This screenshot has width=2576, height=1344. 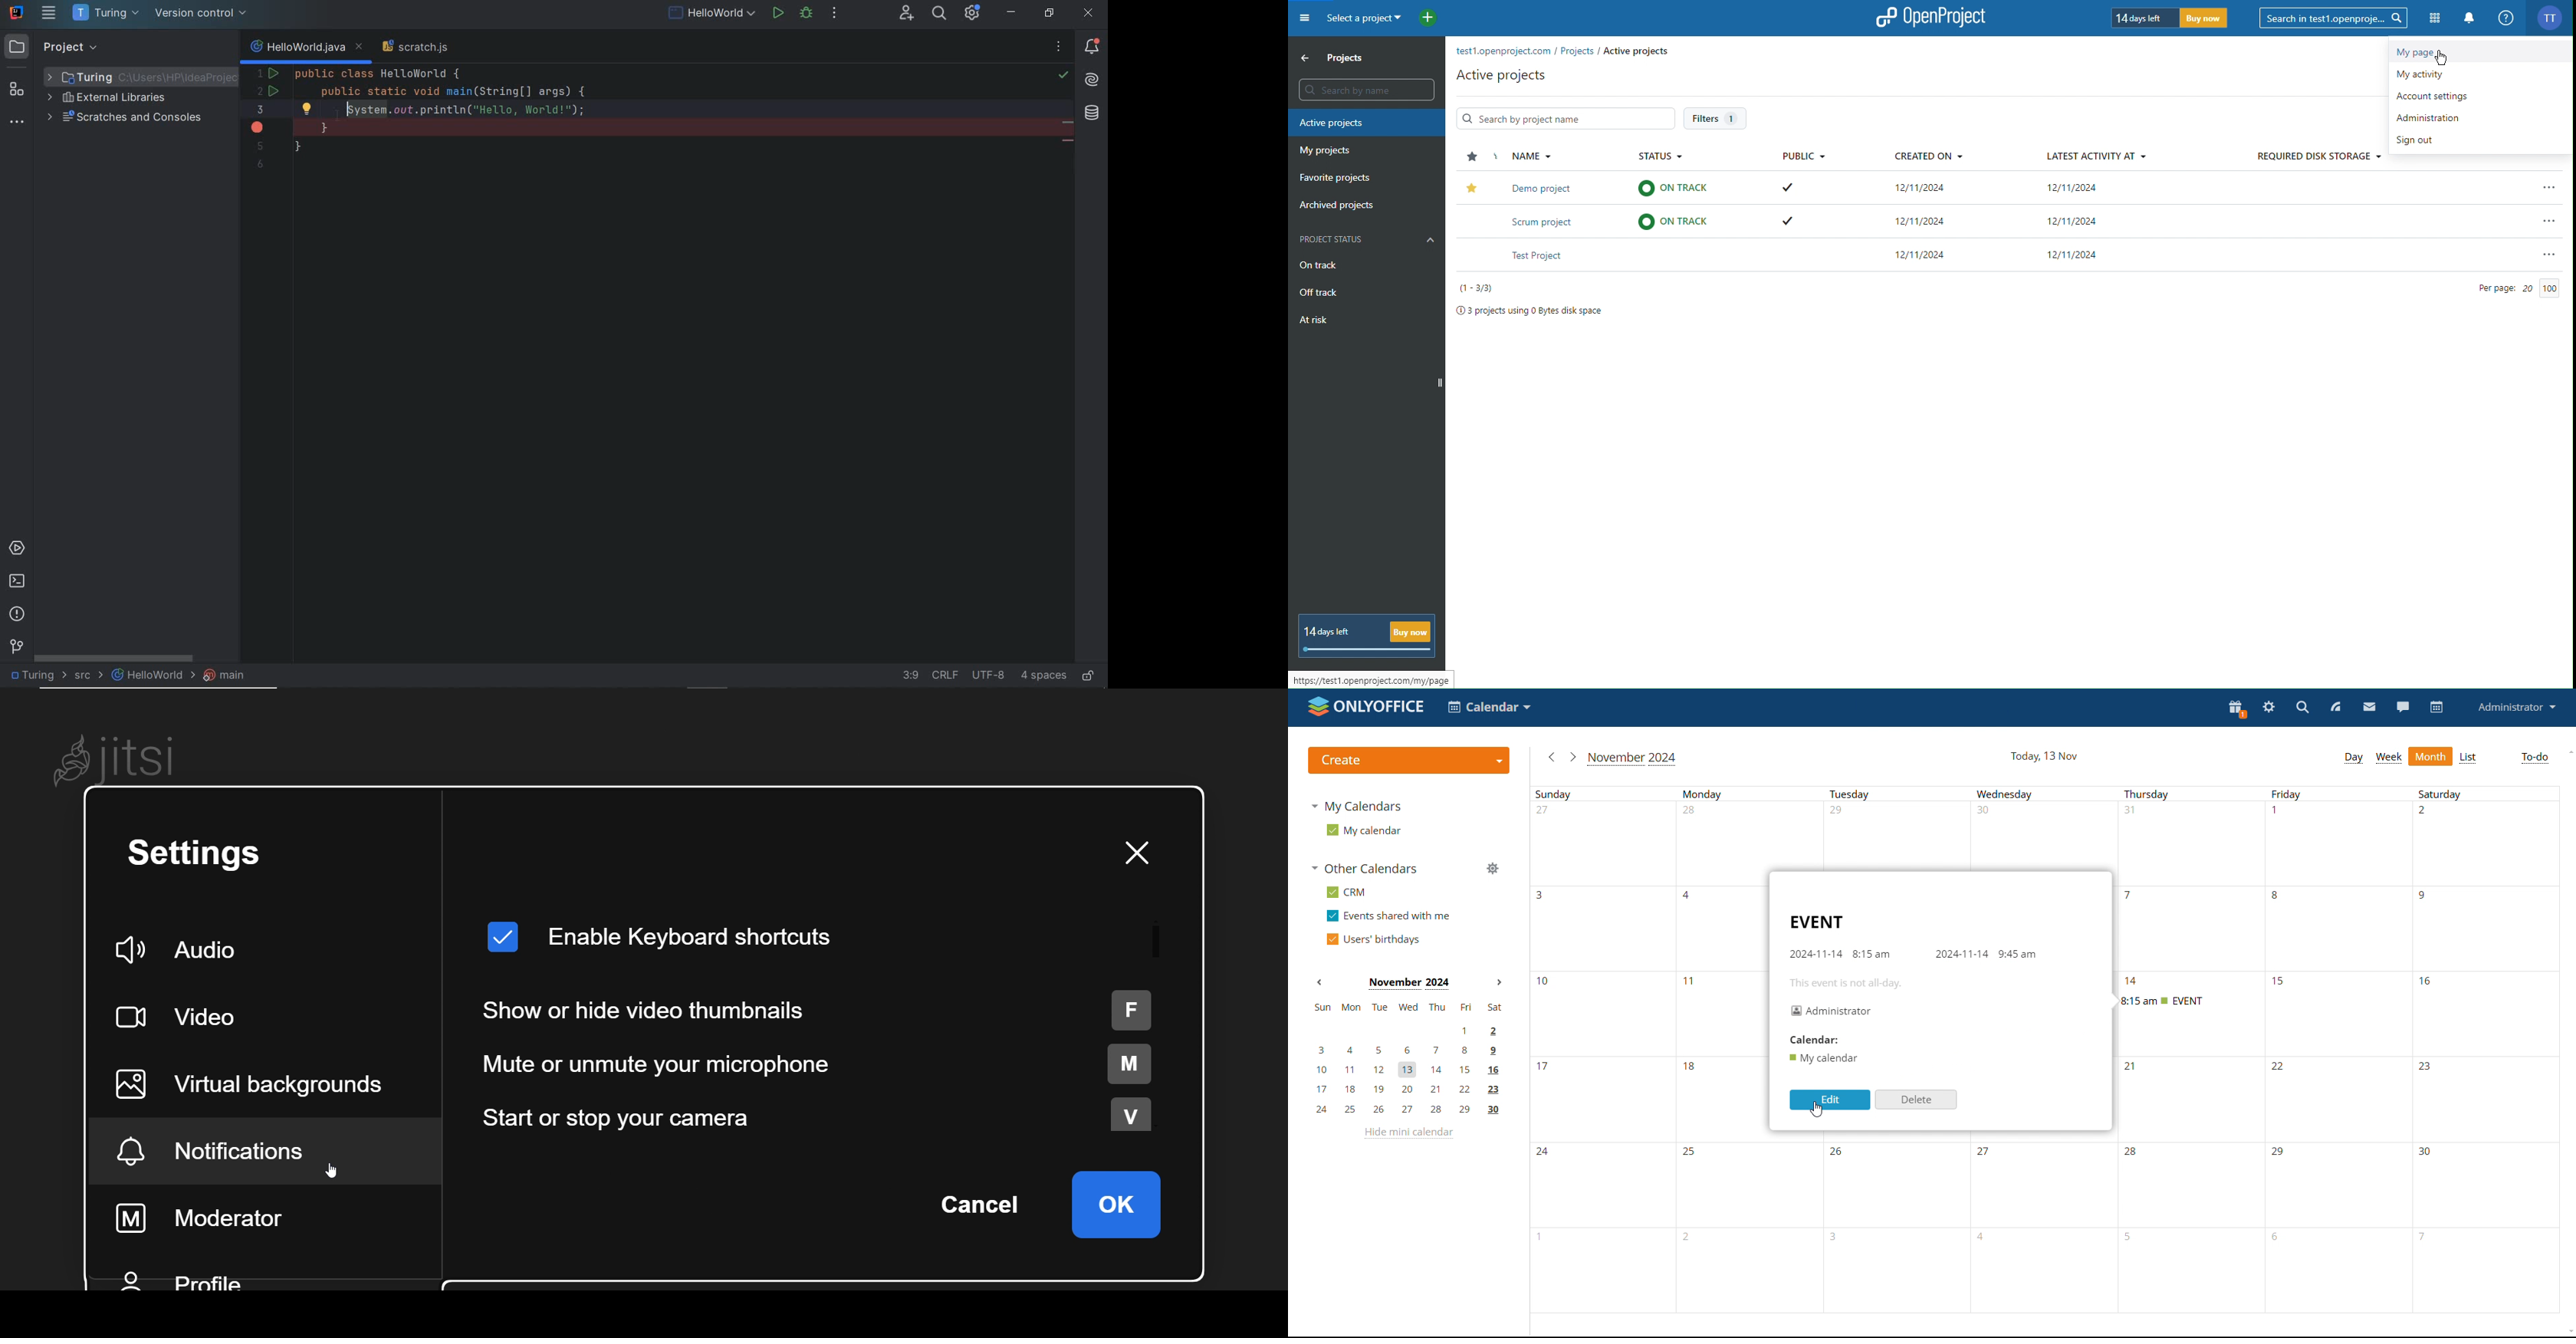 What do you see at coordinates (2390, 757) in the screenshot?
I see `week view` at bounding box center [2390, 757].